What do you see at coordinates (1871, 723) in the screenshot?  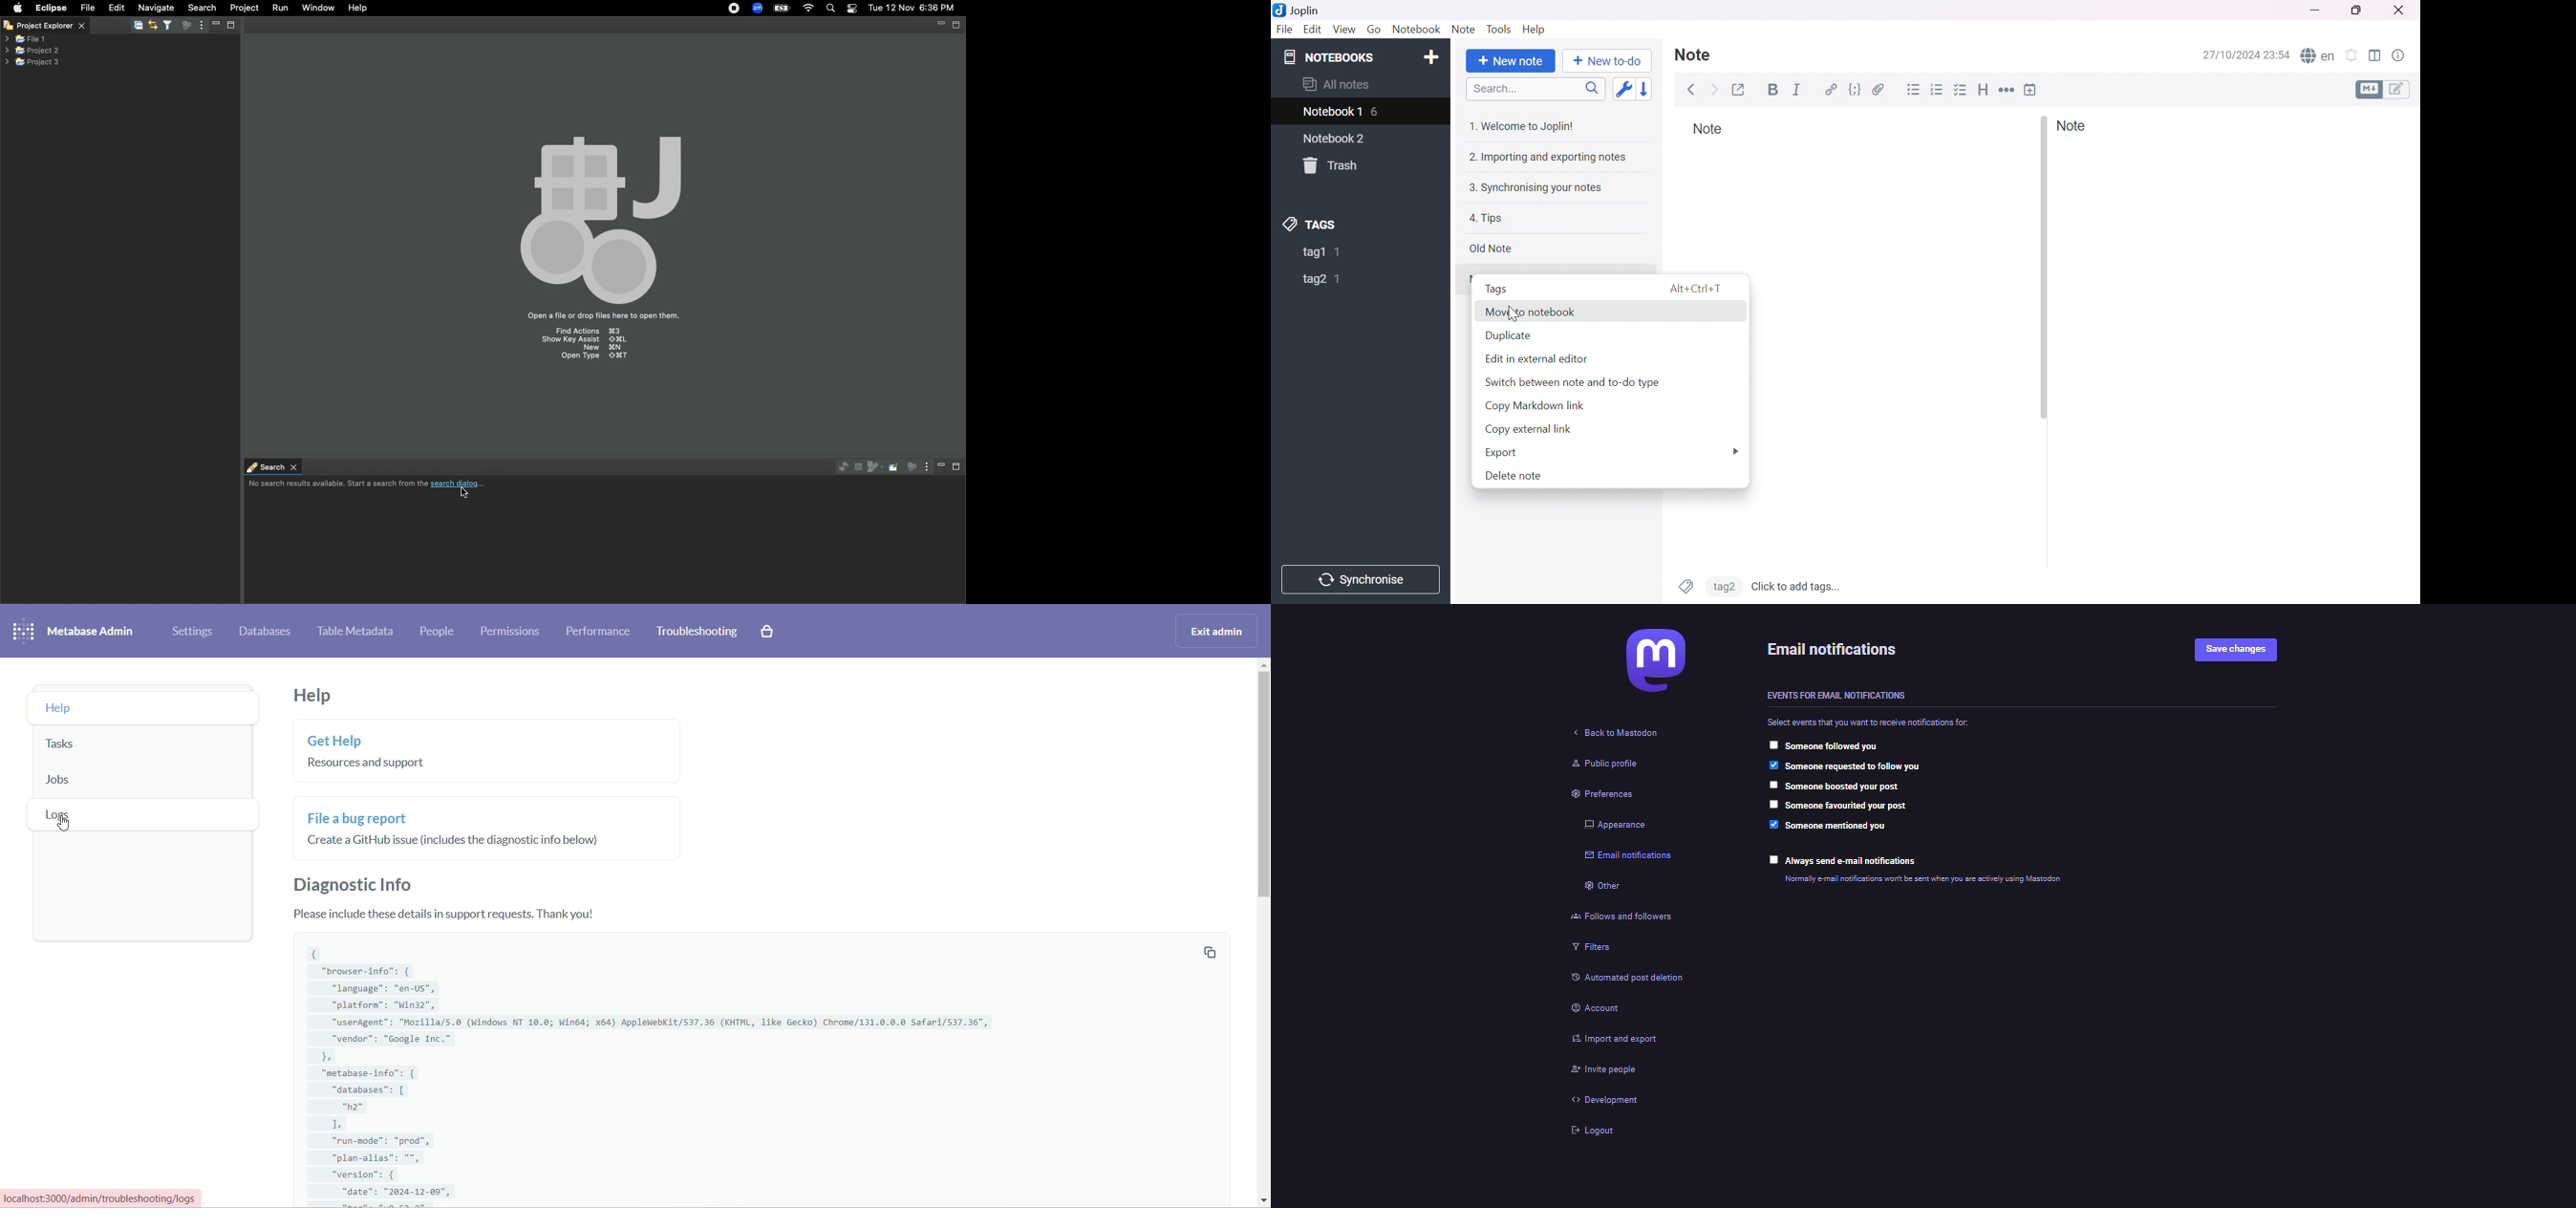 I see `select events` at bounding box center [1871, 723].